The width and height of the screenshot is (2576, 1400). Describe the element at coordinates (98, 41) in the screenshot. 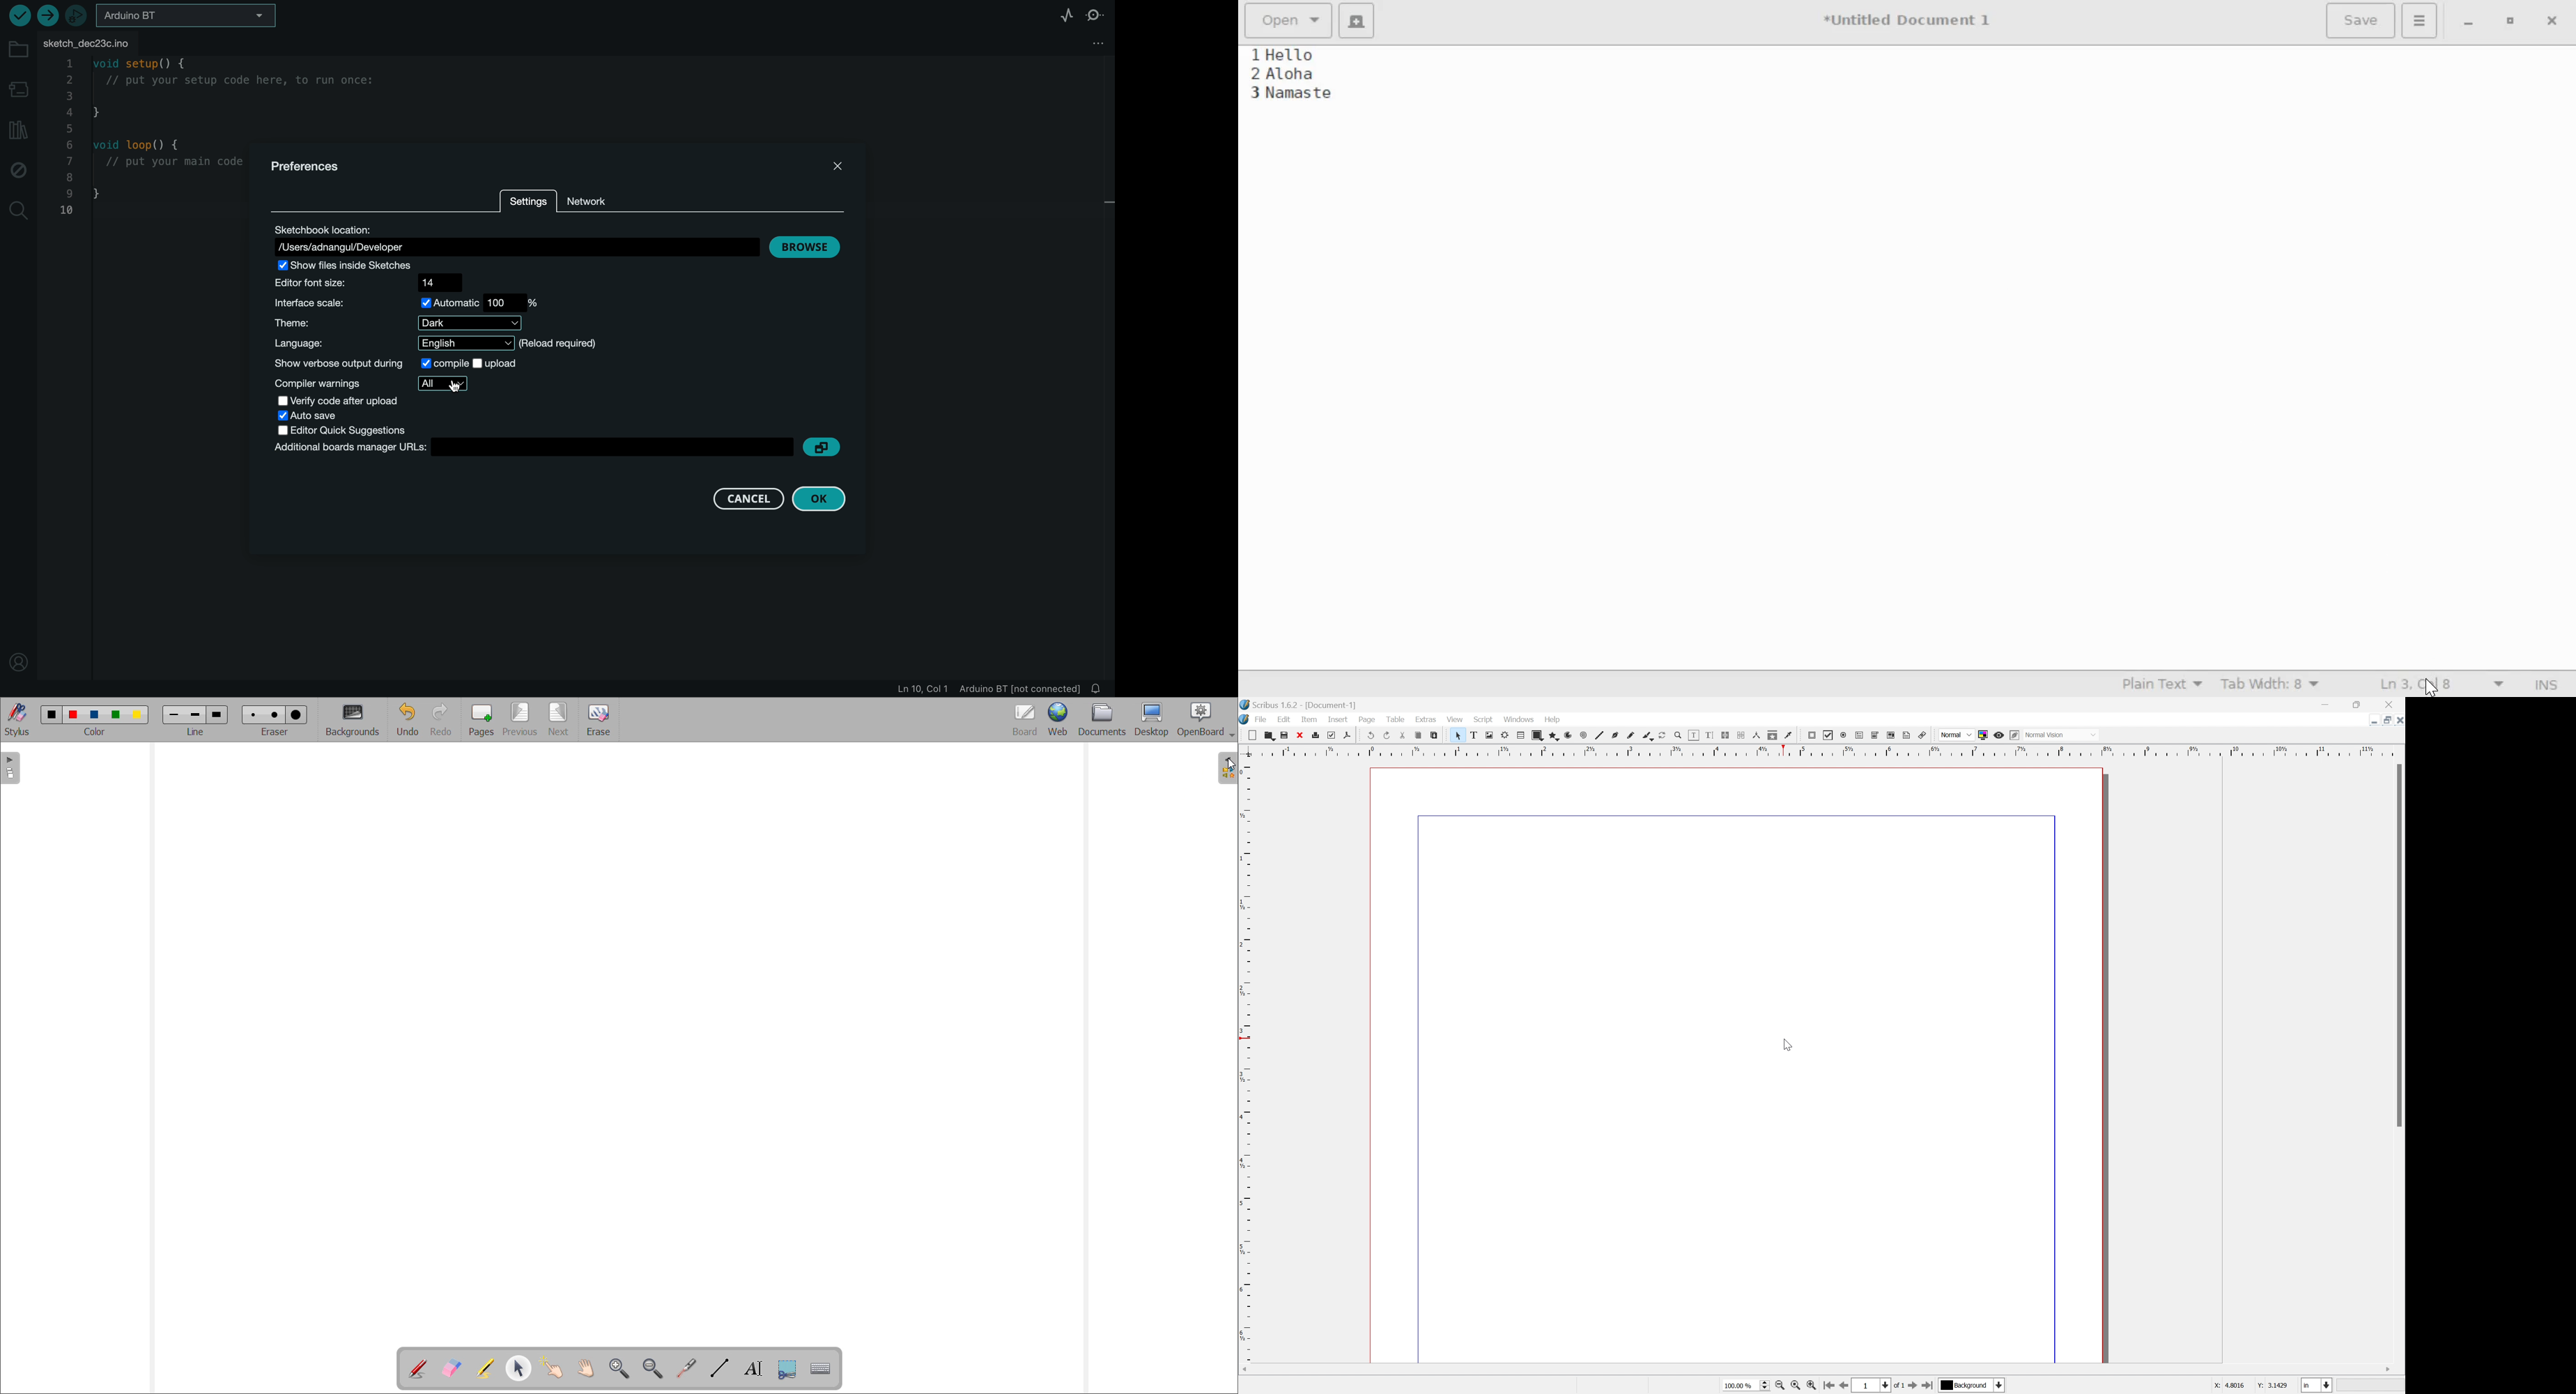

I see `file tab` at that location.